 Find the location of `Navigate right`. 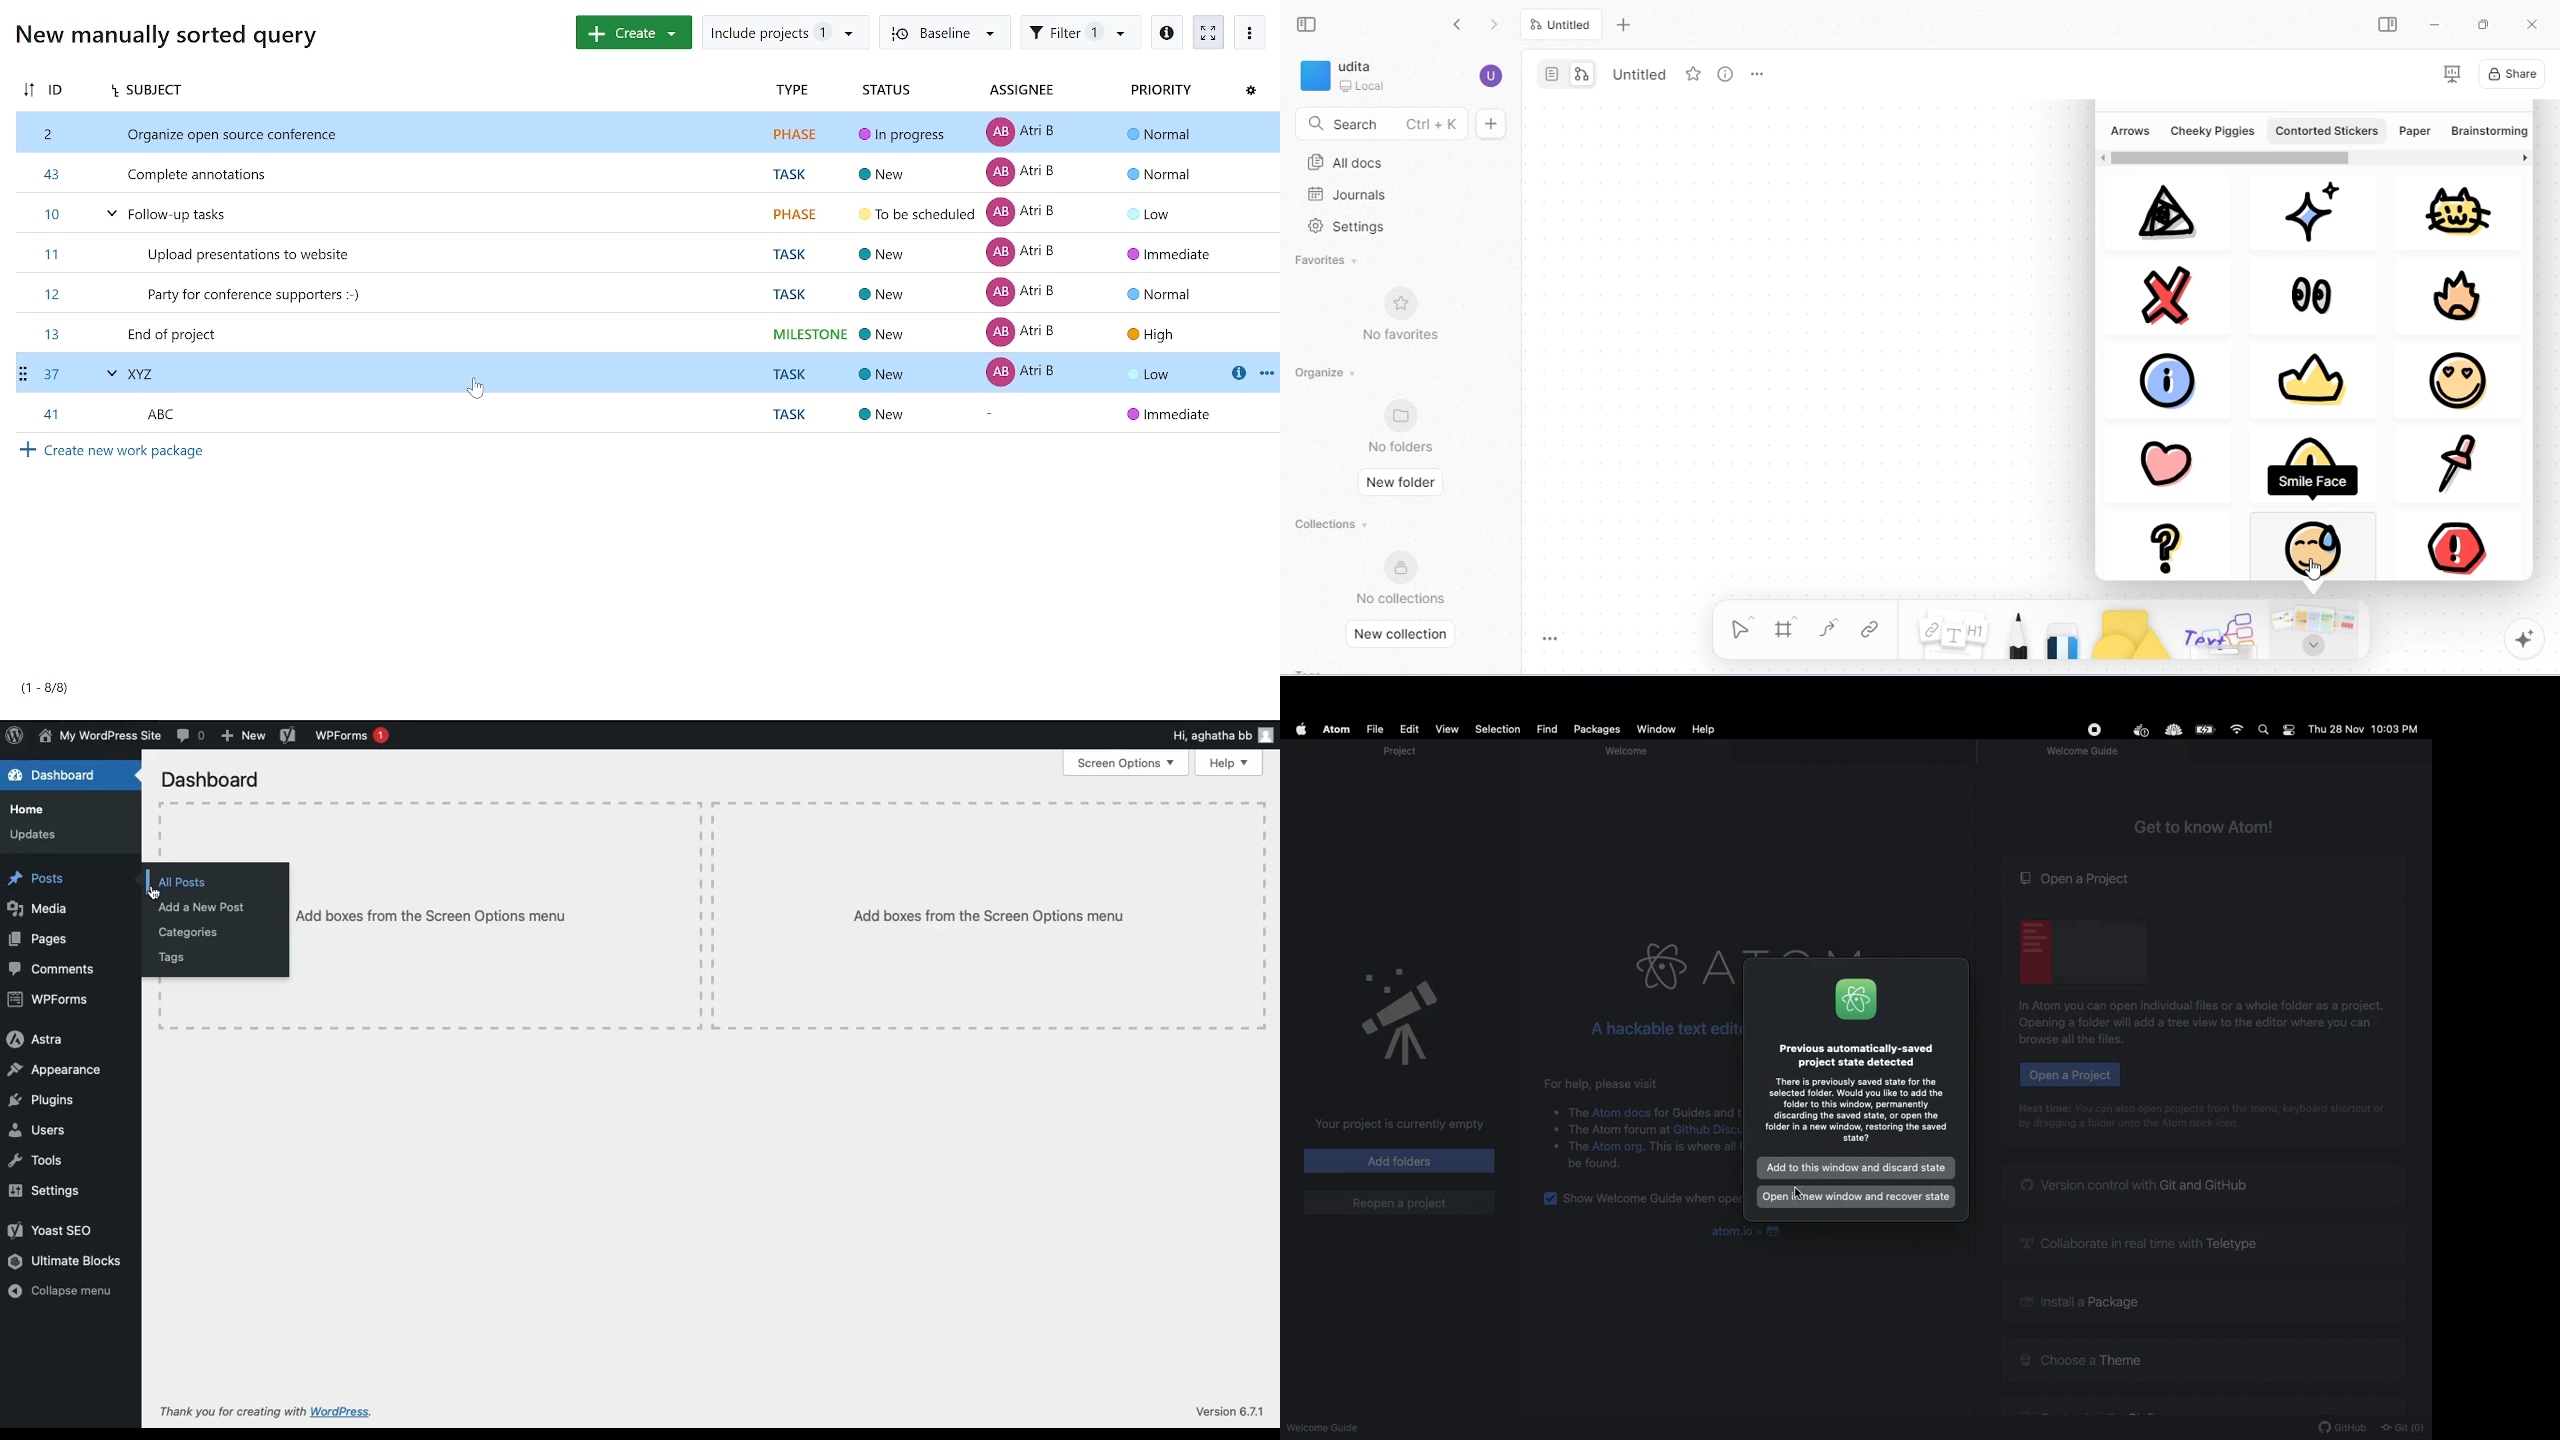

Navigate right is located at coordinates (2524, 160).